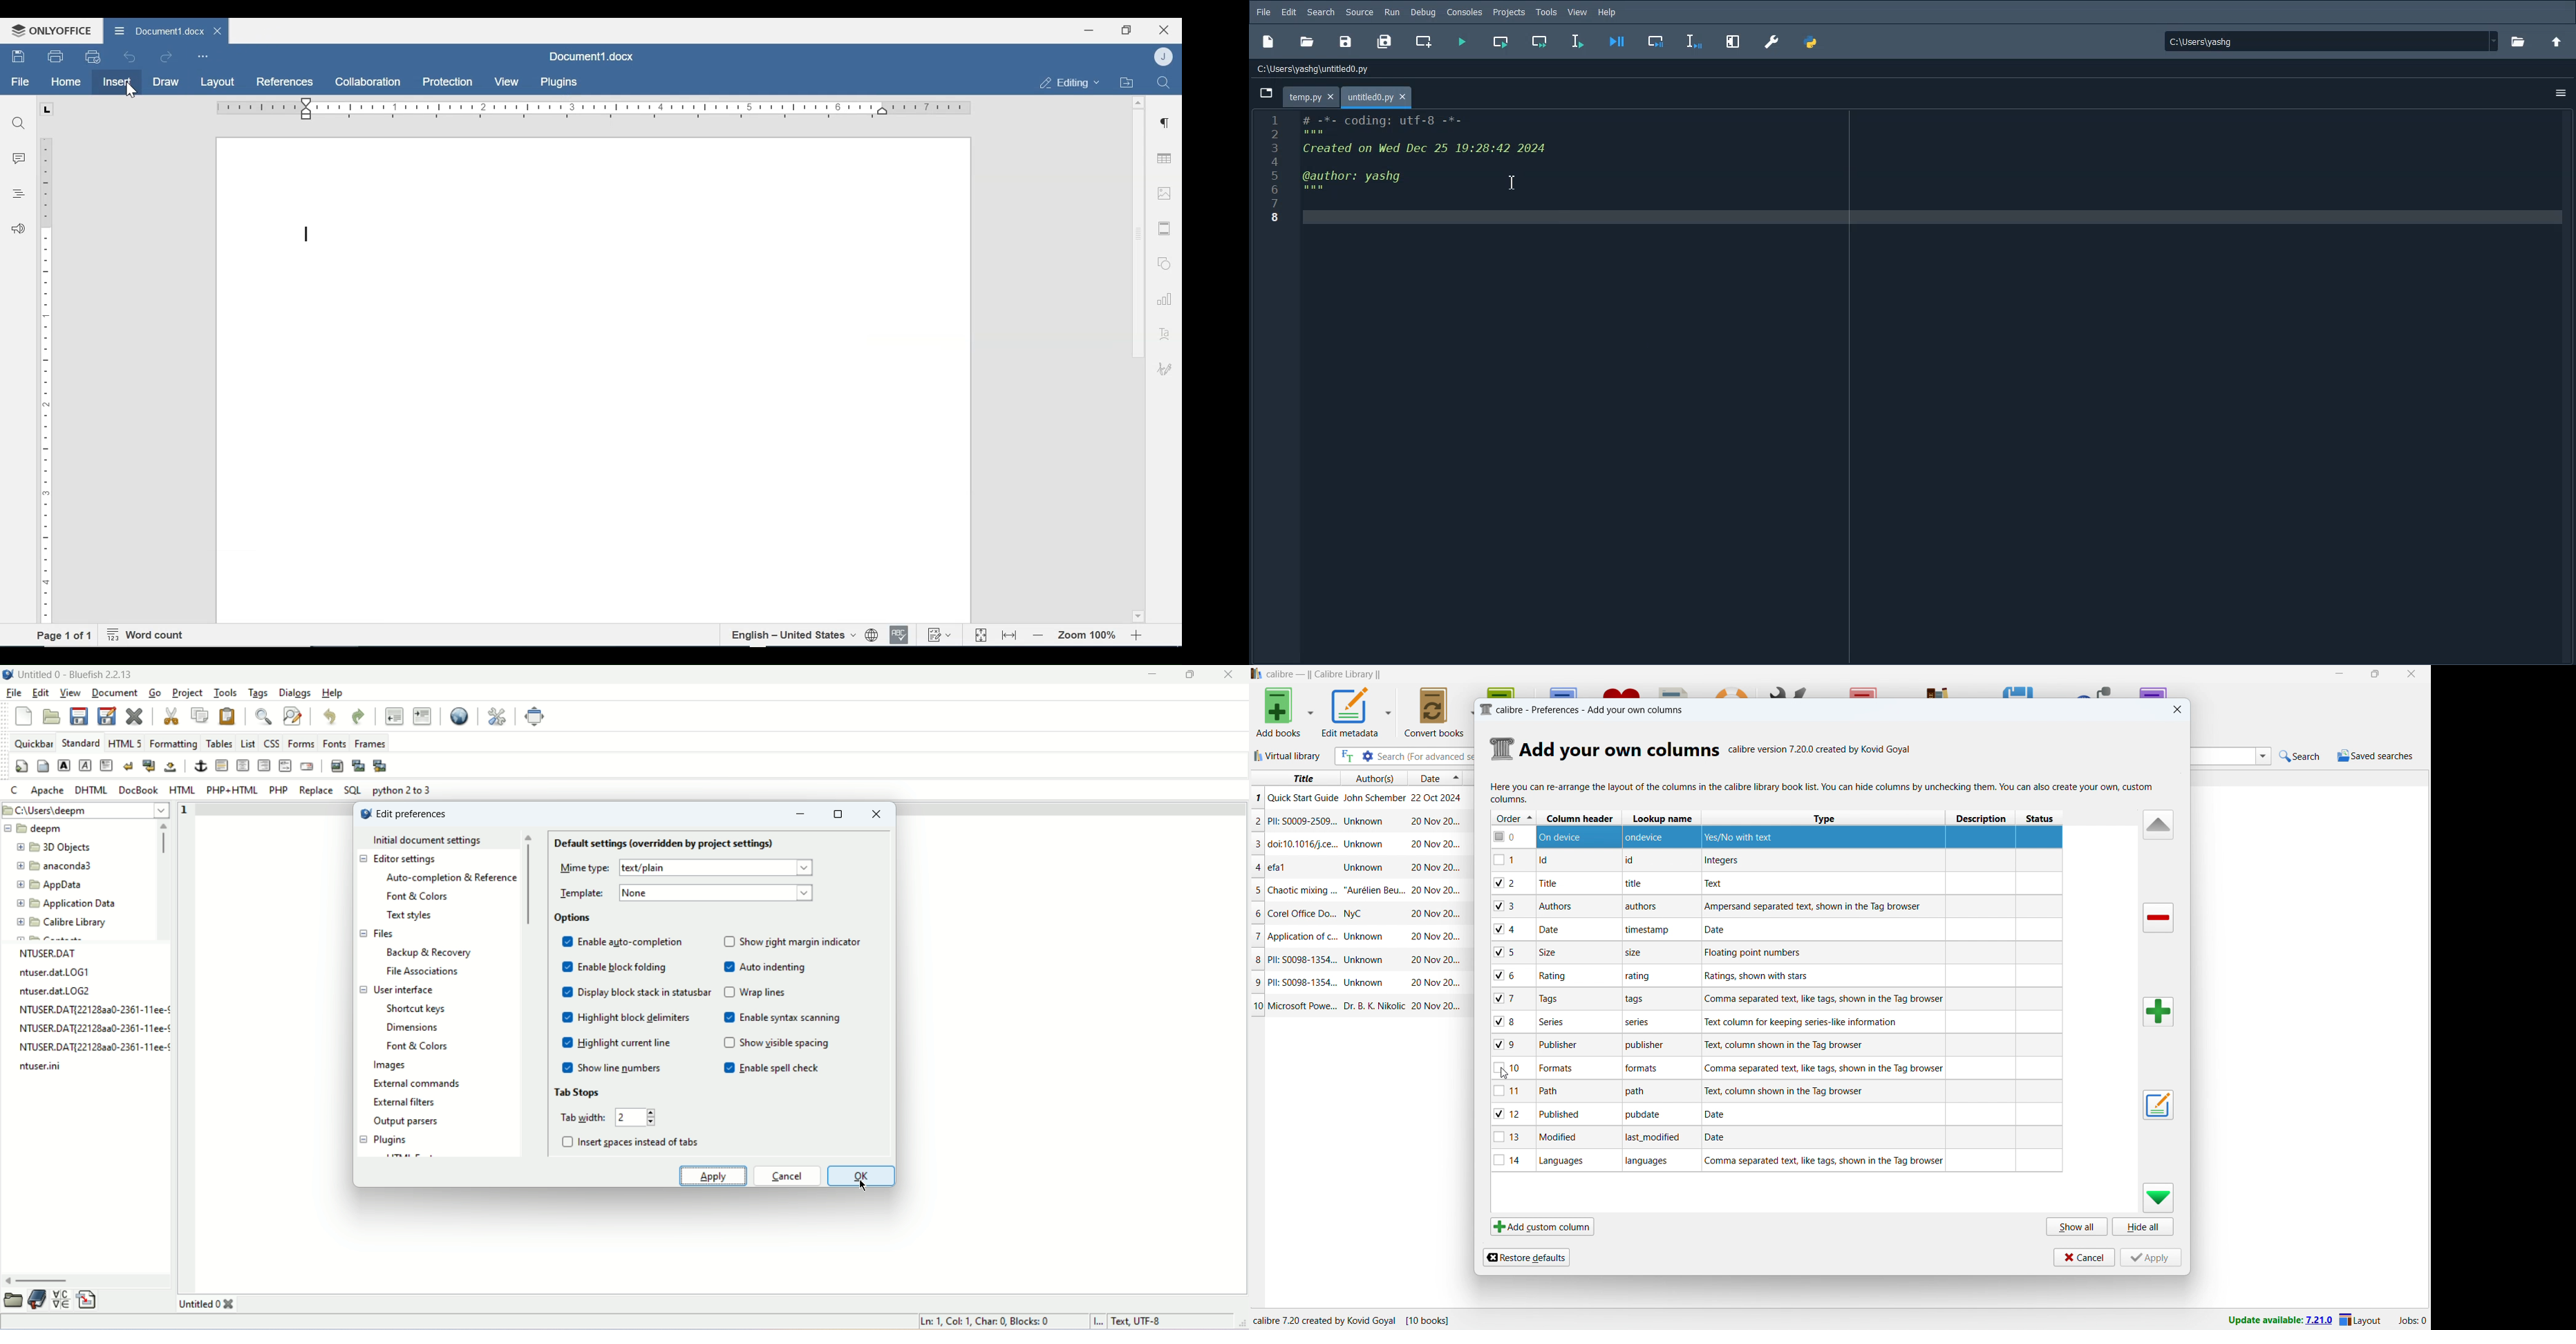 The height and width of the screenshot is (1344, 2576). Describe the element at coordinates (206, 1305) in the screenshot. I see `untitled 0` at that location.